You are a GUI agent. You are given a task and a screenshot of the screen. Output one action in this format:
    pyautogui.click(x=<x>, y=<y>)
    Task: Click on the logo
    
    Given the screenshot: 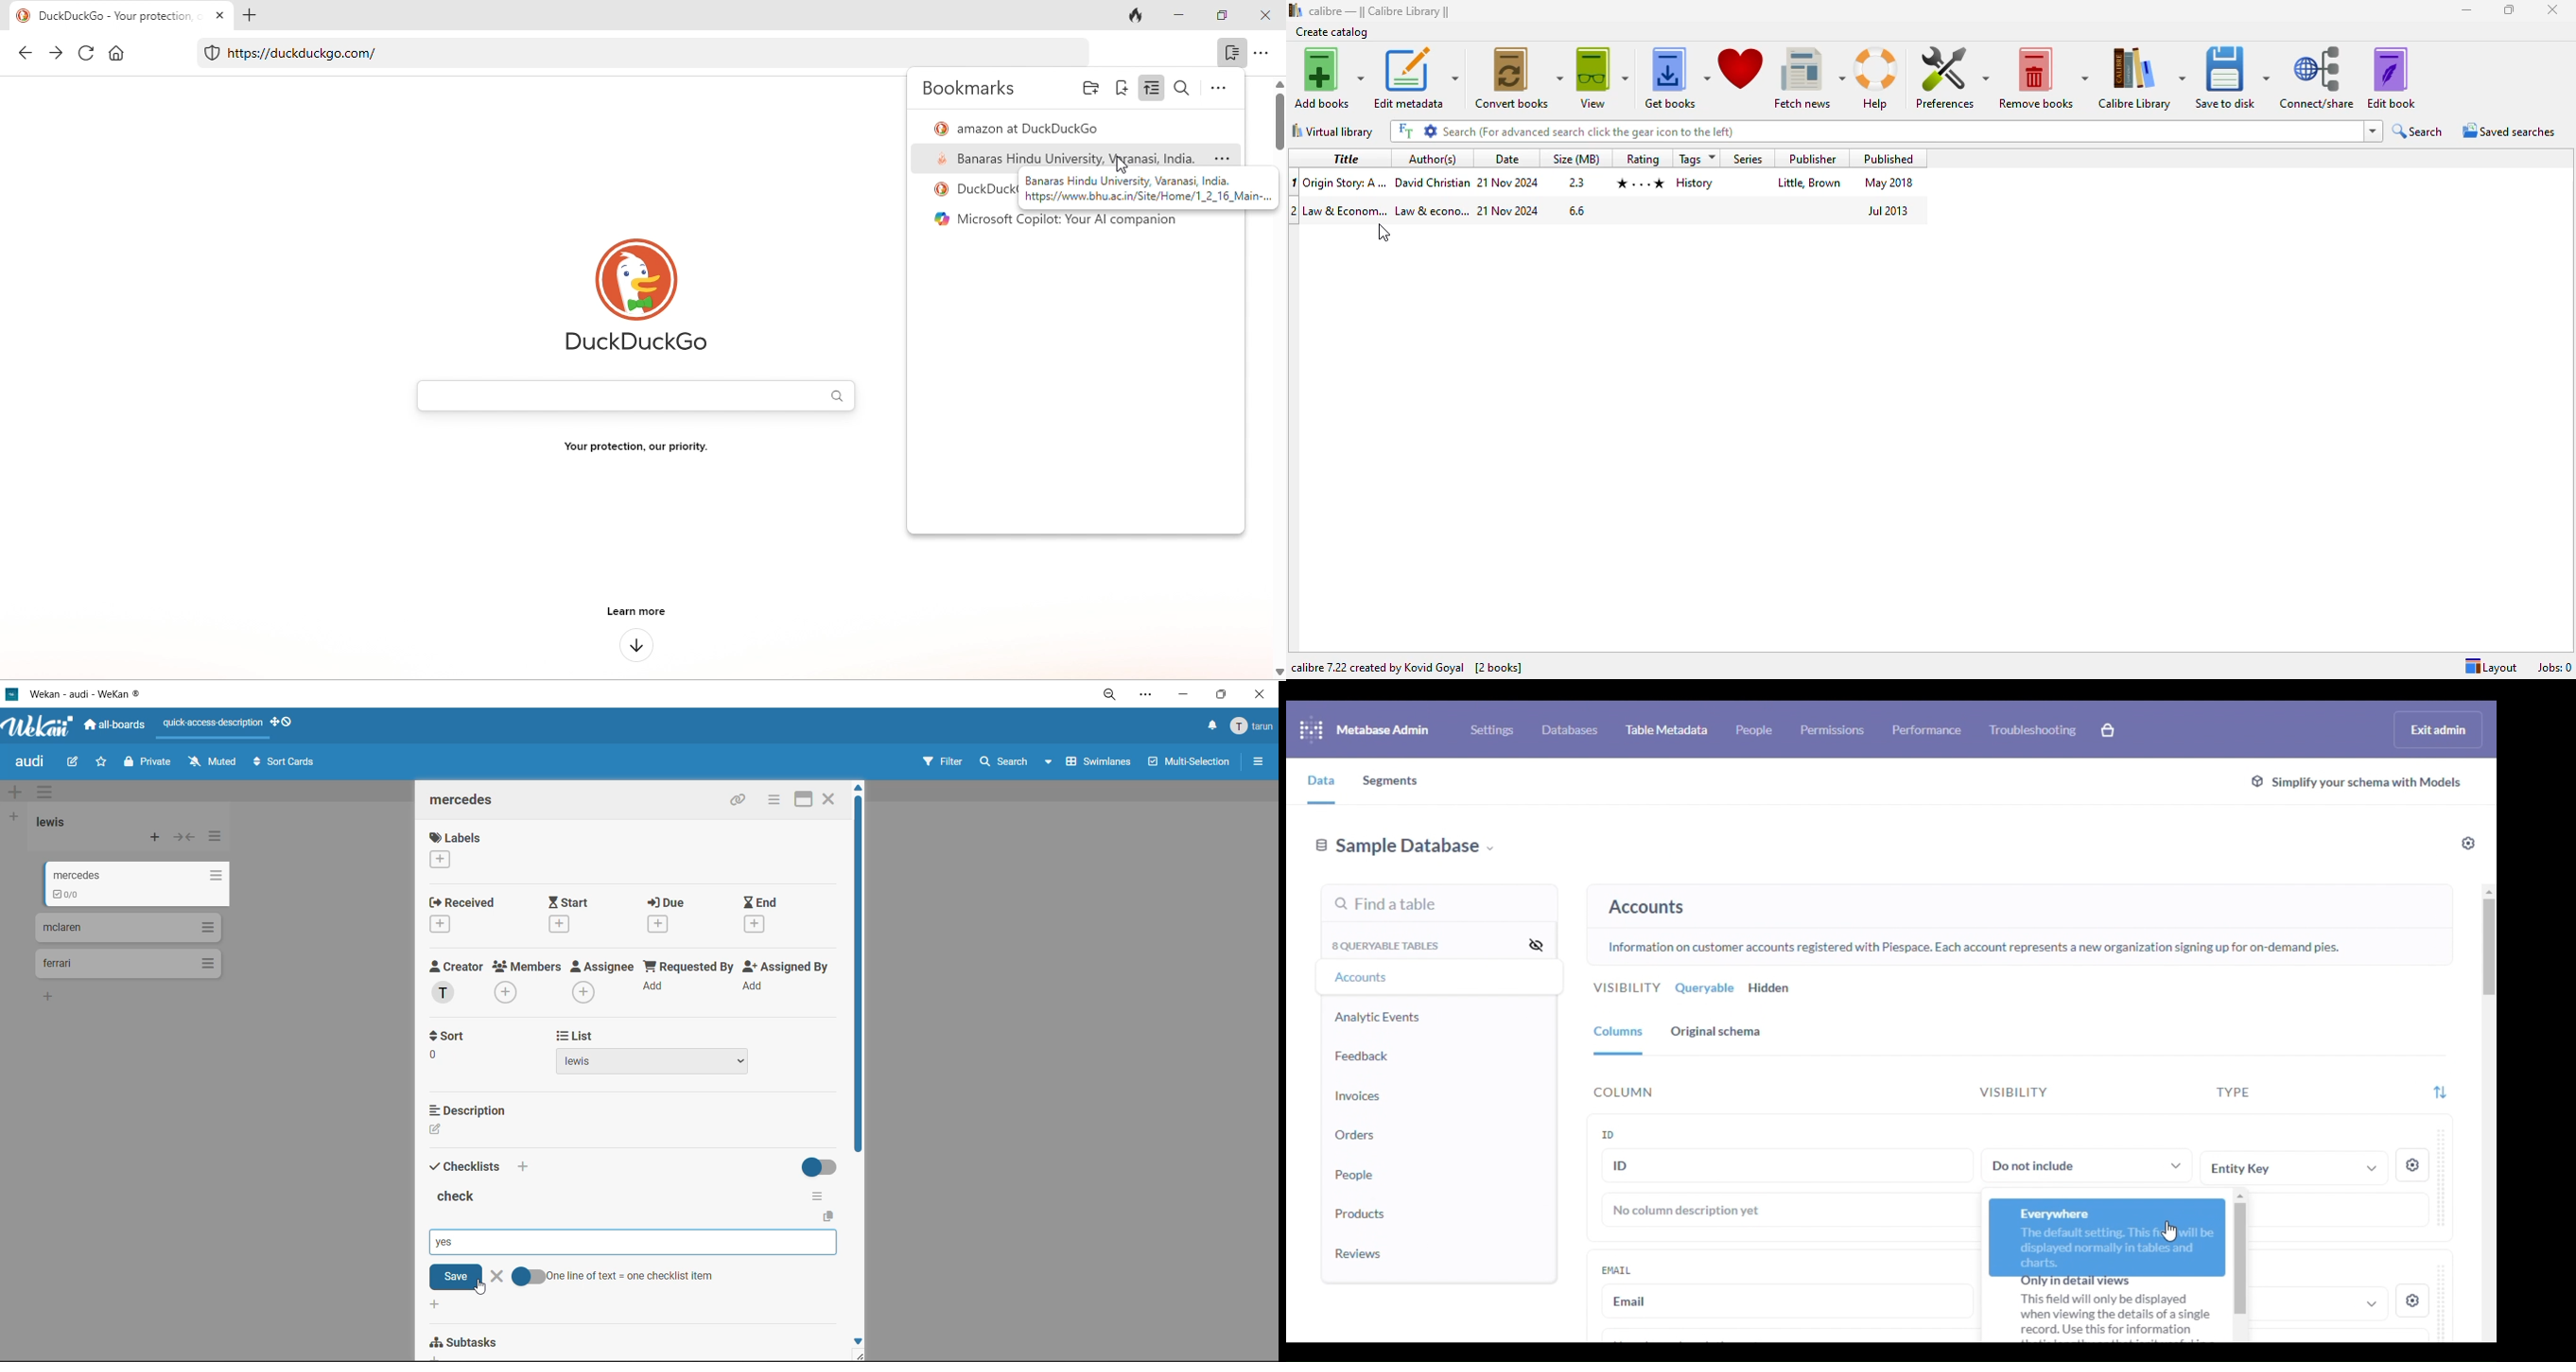 What is the action you would take?
    pyautogui.click(x=1295, y=9)
    